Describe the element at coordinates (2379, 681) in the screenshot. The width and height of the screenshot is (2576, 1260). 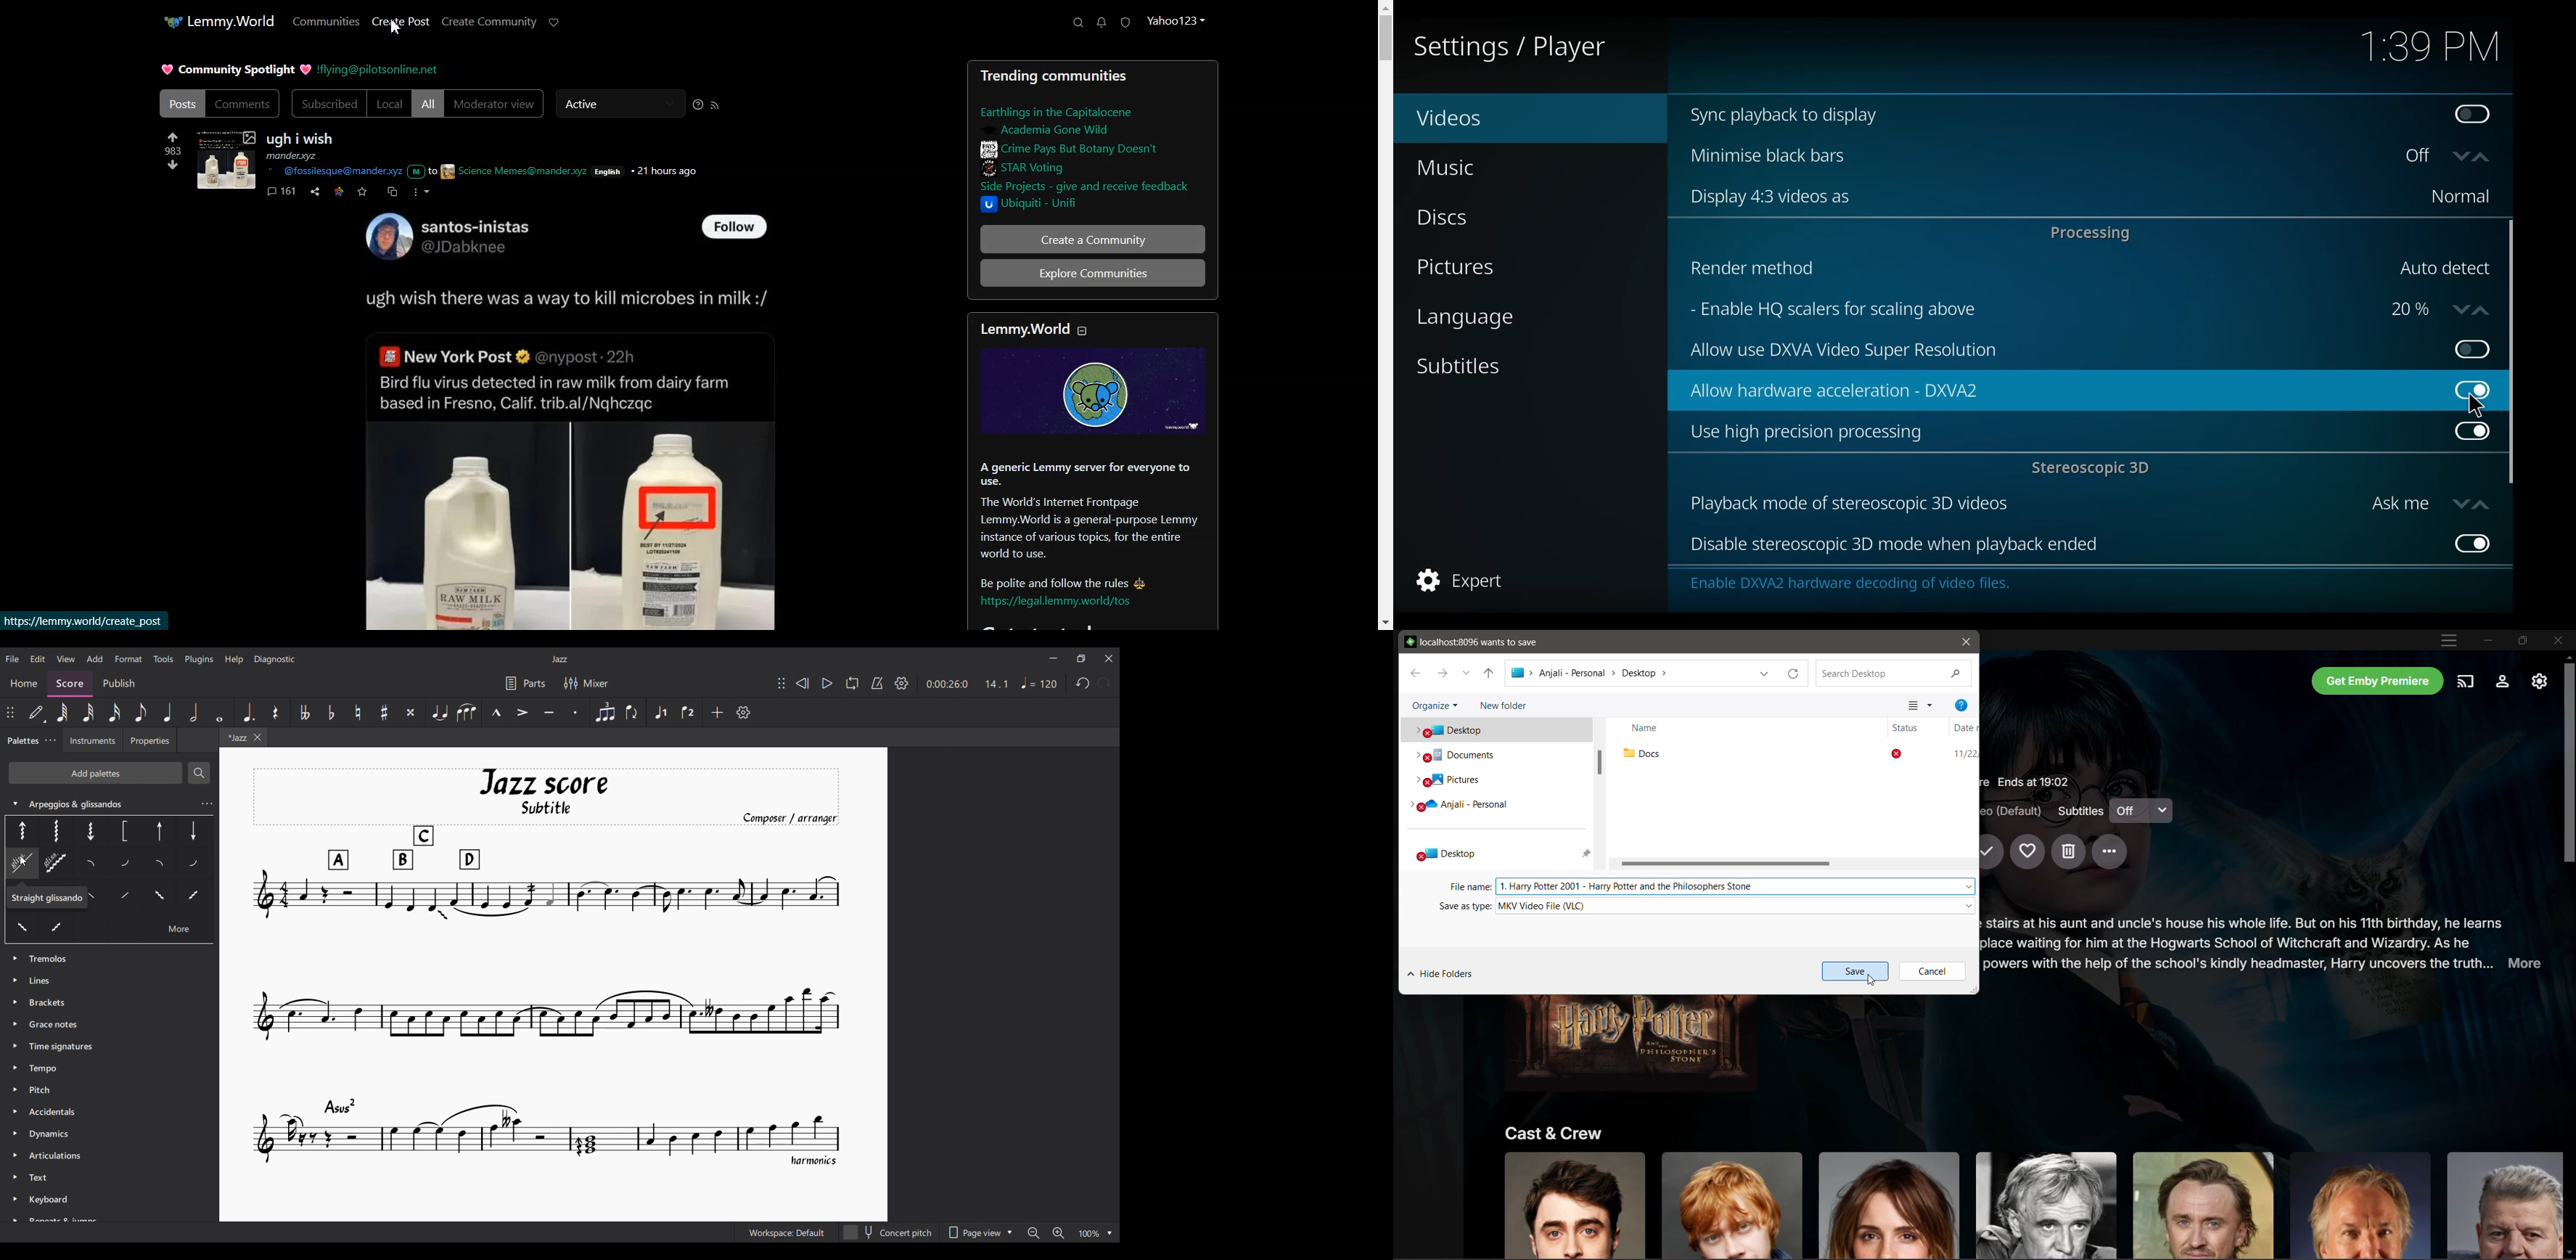
I see `Get Emby Premier` at that location.